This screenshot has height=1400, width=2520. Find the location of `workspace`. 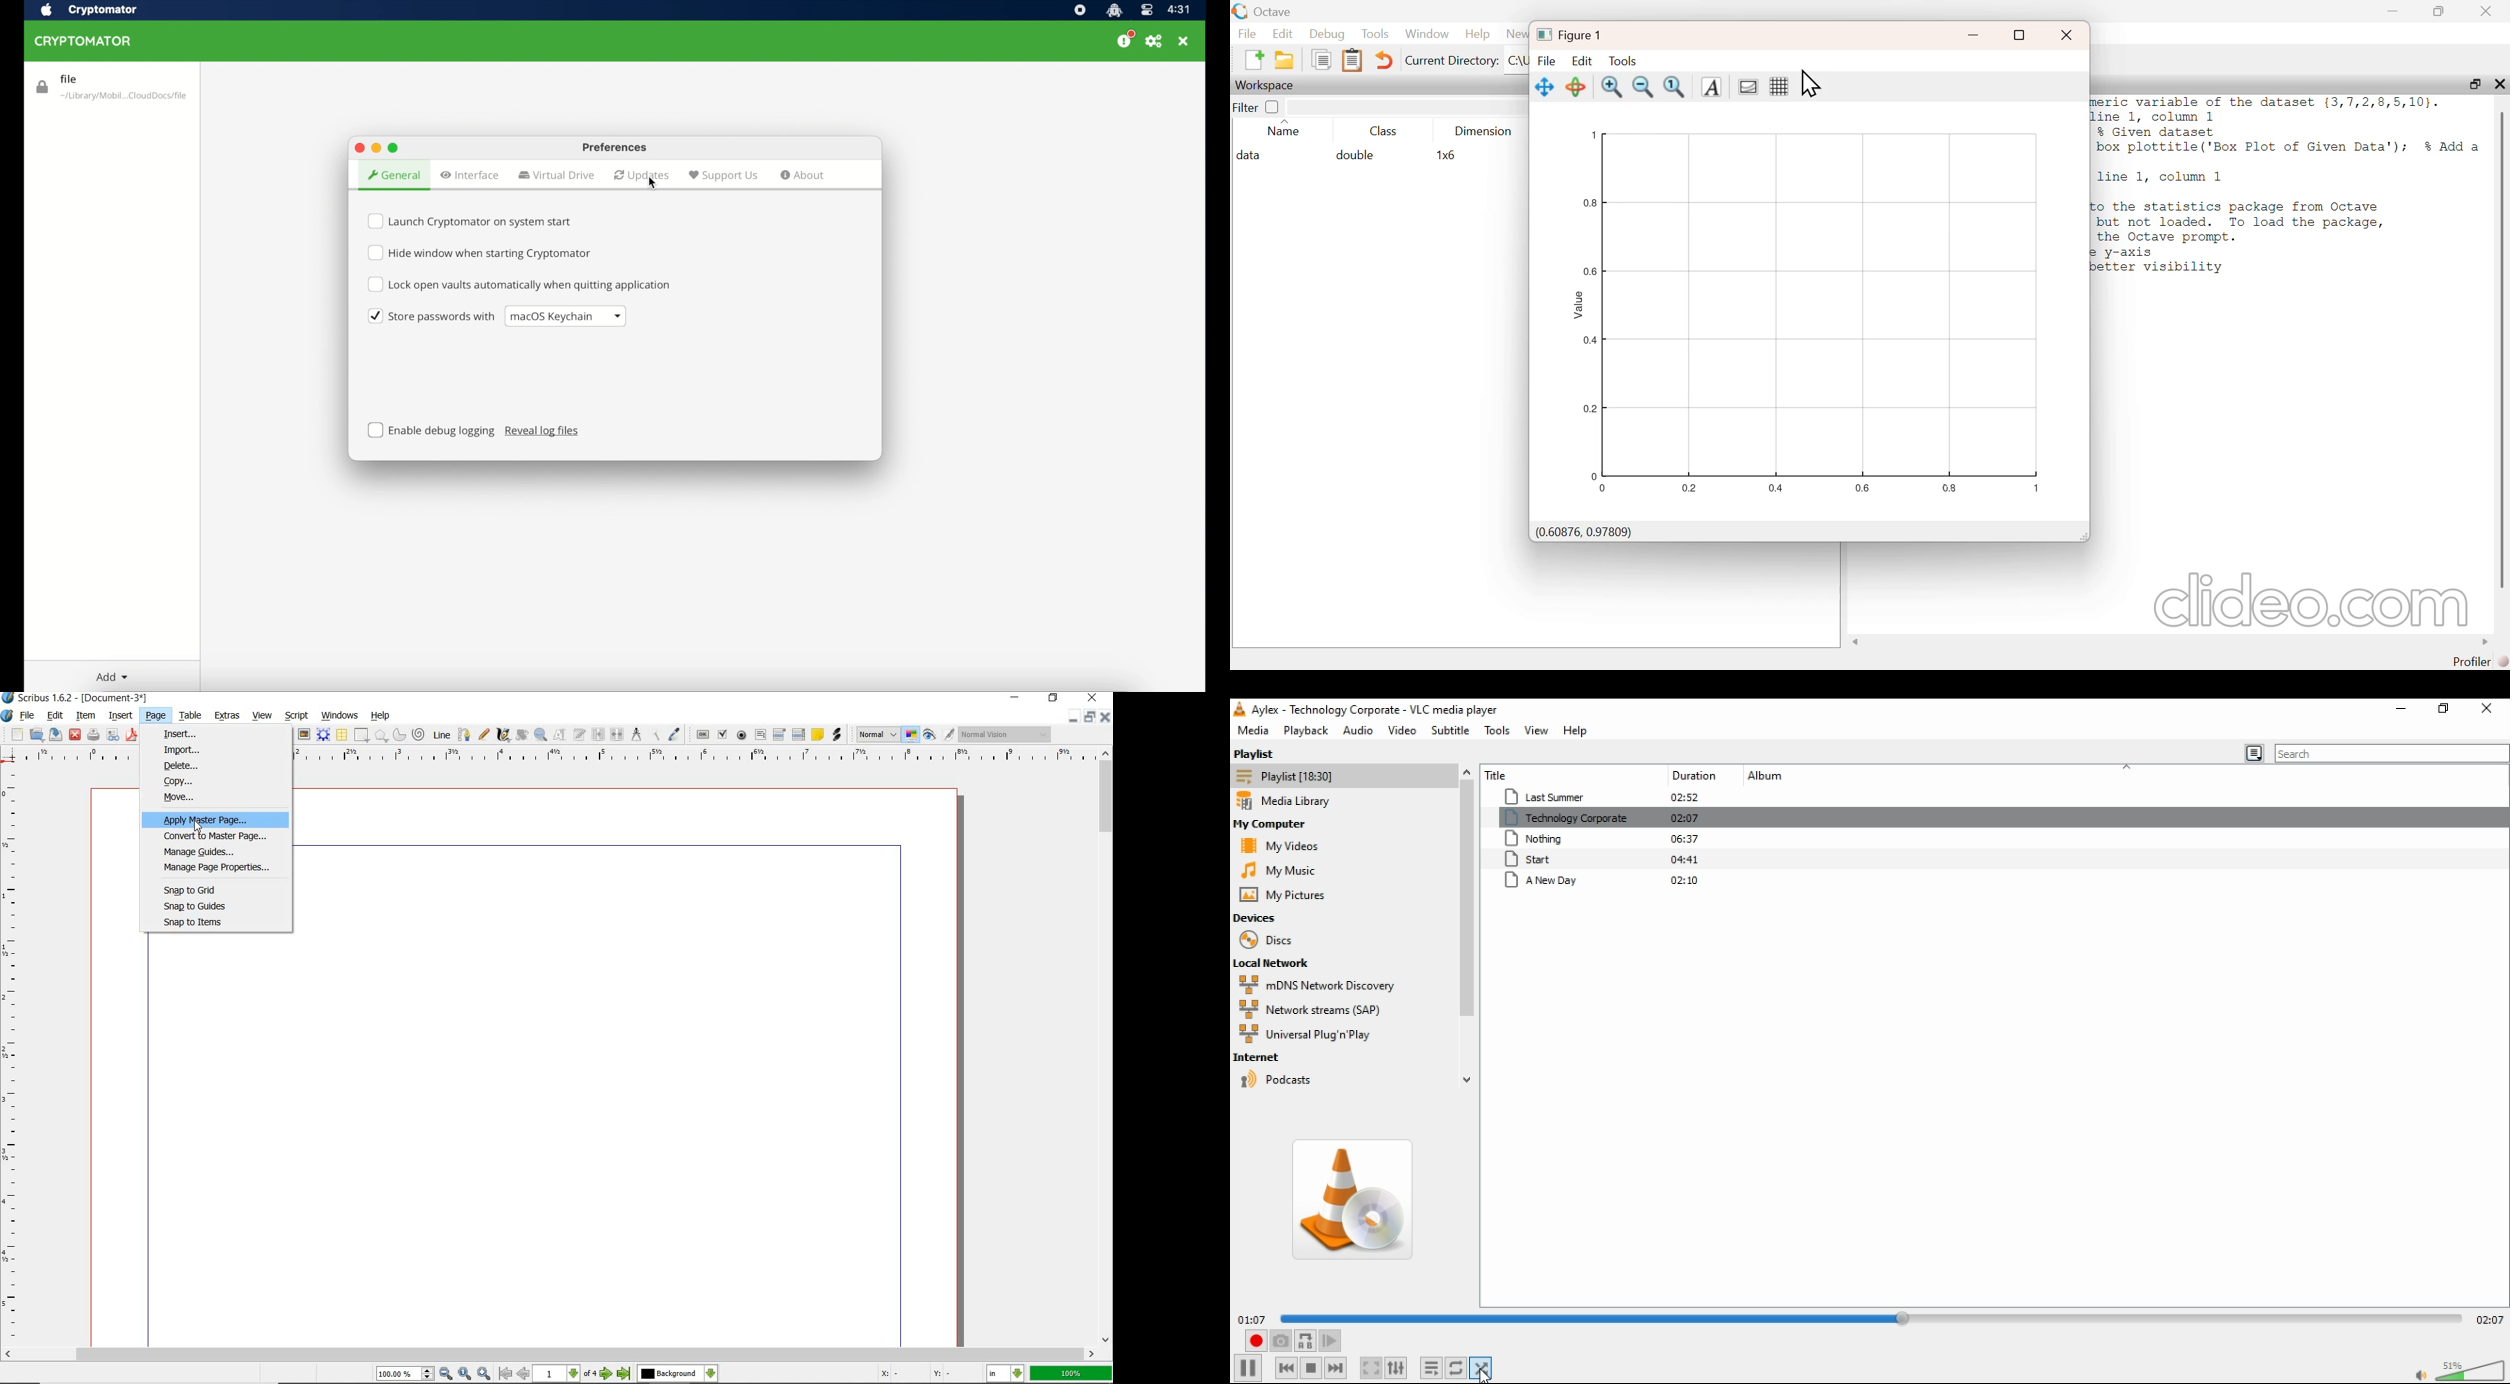

workspace is located at coordinates (1265, 84).